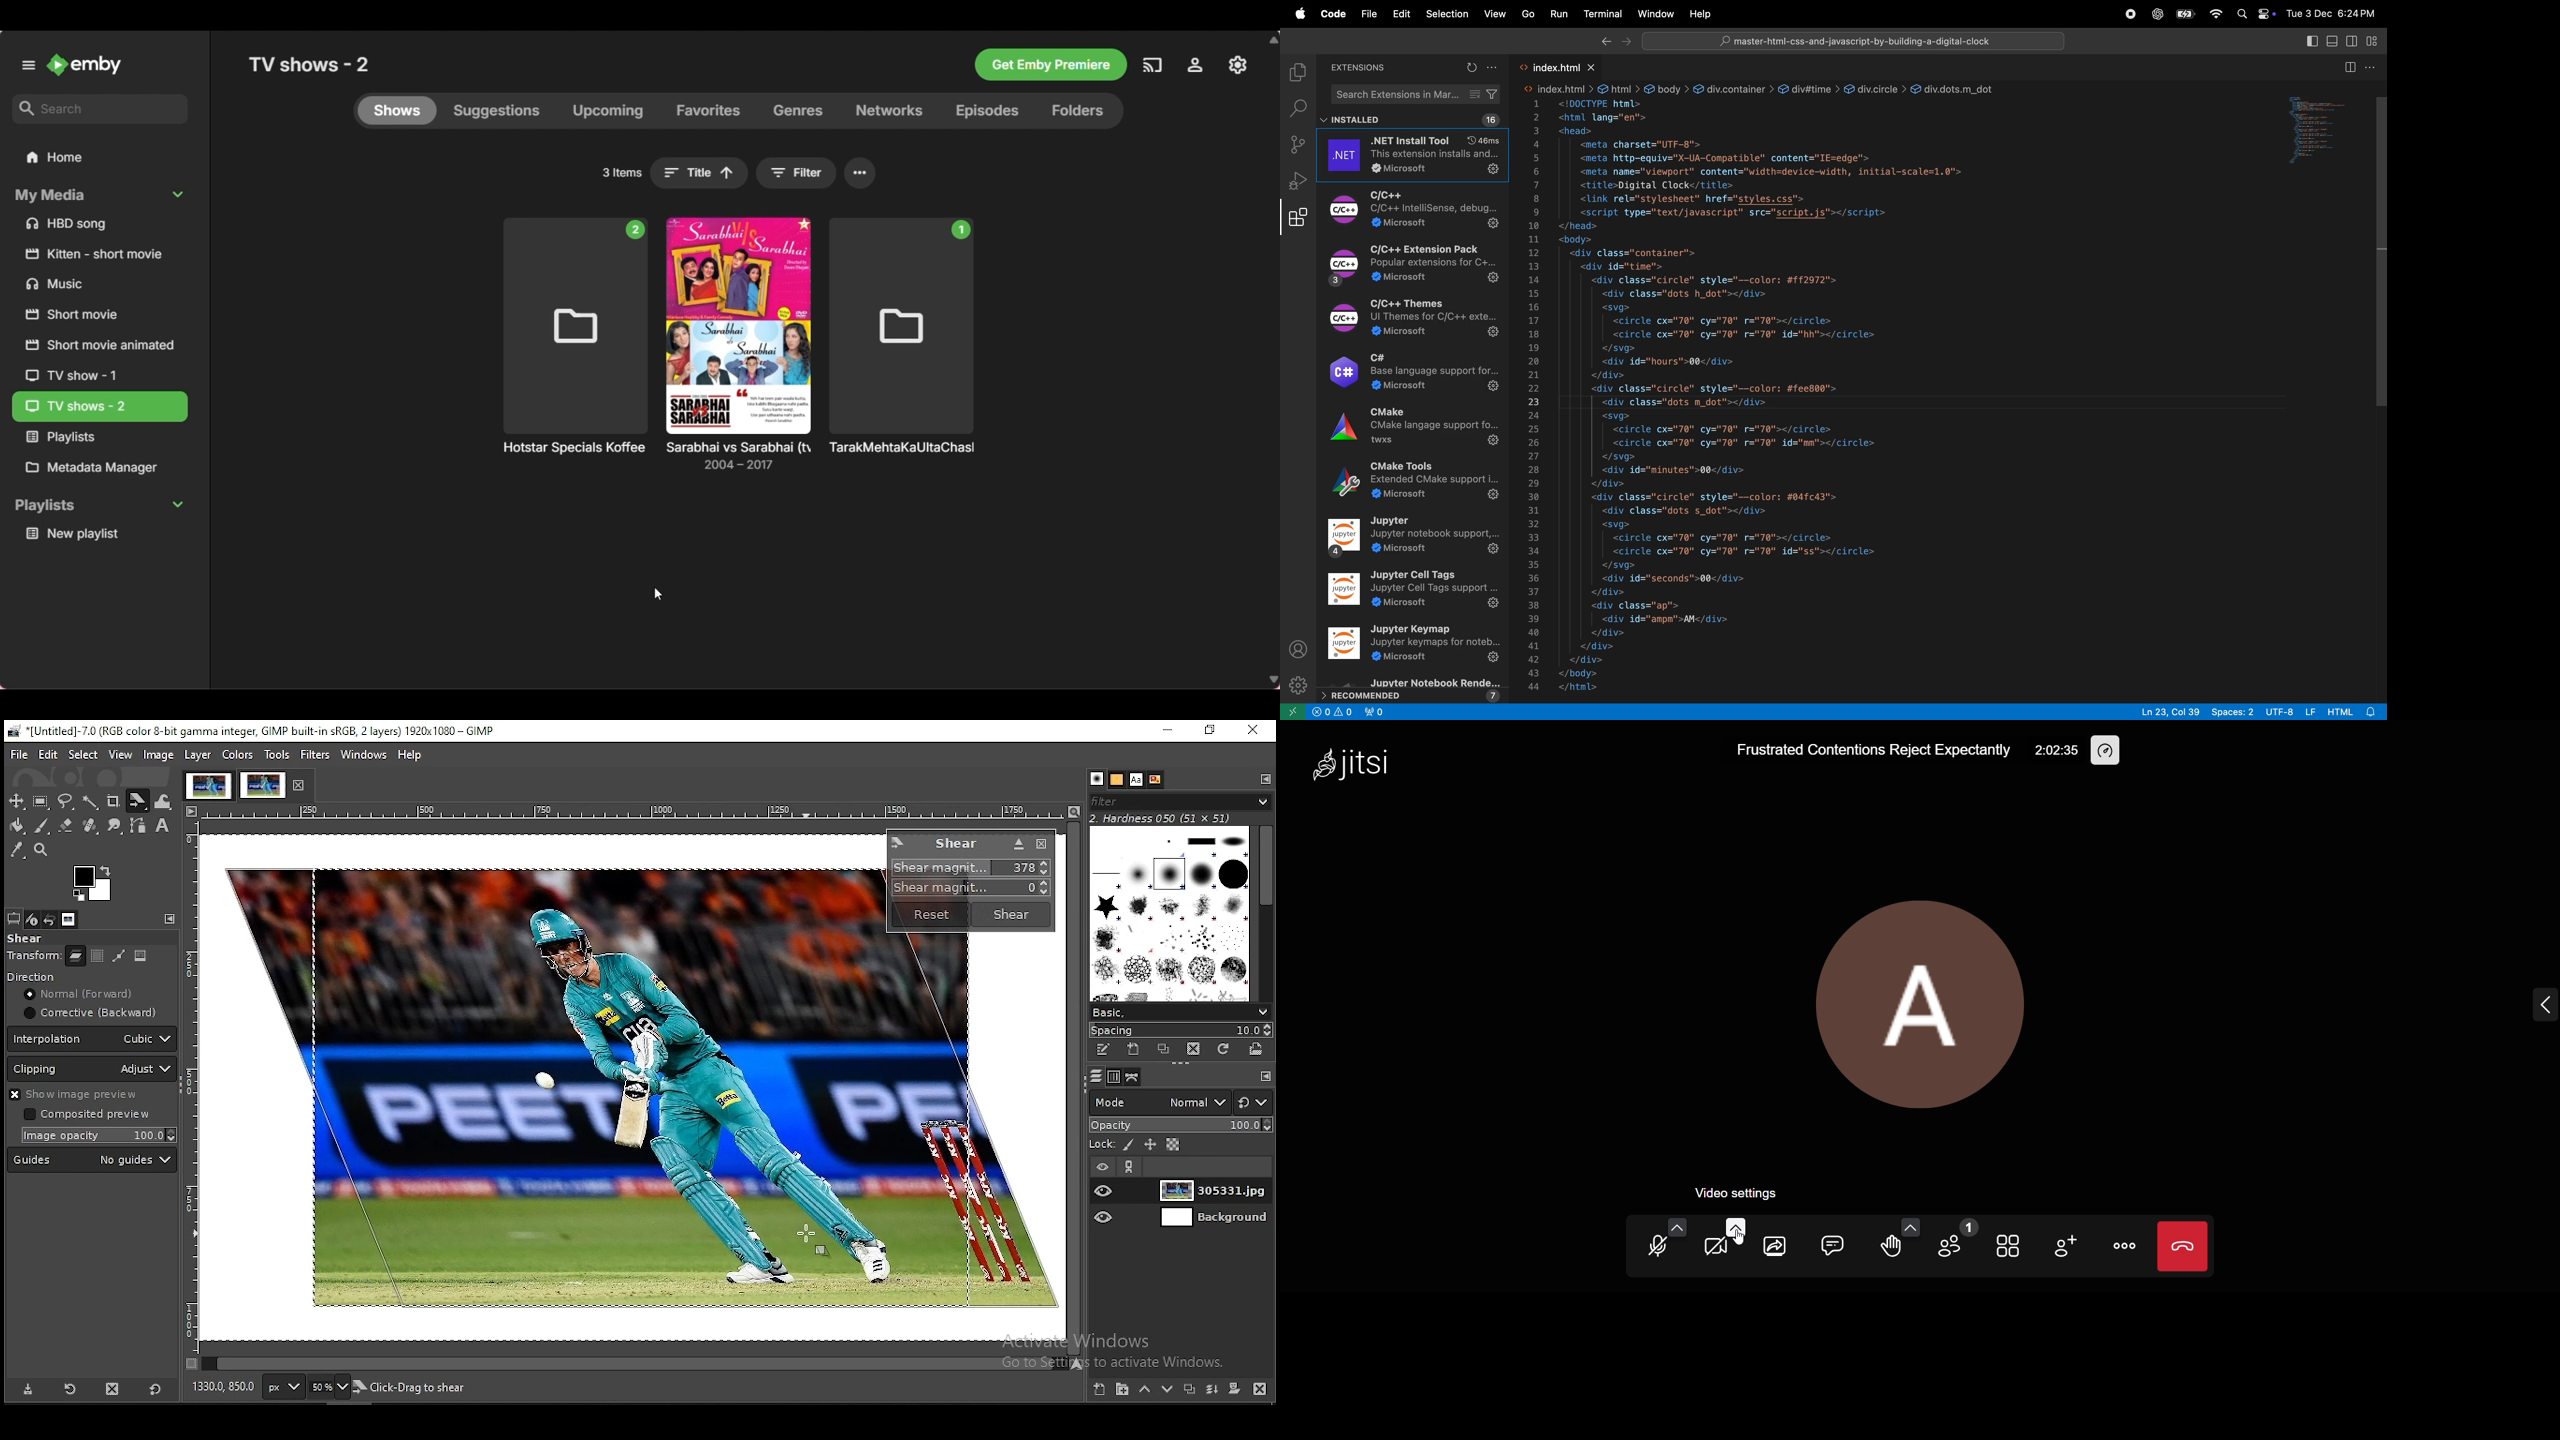 The height and width of the screenshot is (1456, 2576). What do you see at coordinates (1414, 211) in the screenshot?
I see `Extension  C\C++` at bounding box center [1414, 211].